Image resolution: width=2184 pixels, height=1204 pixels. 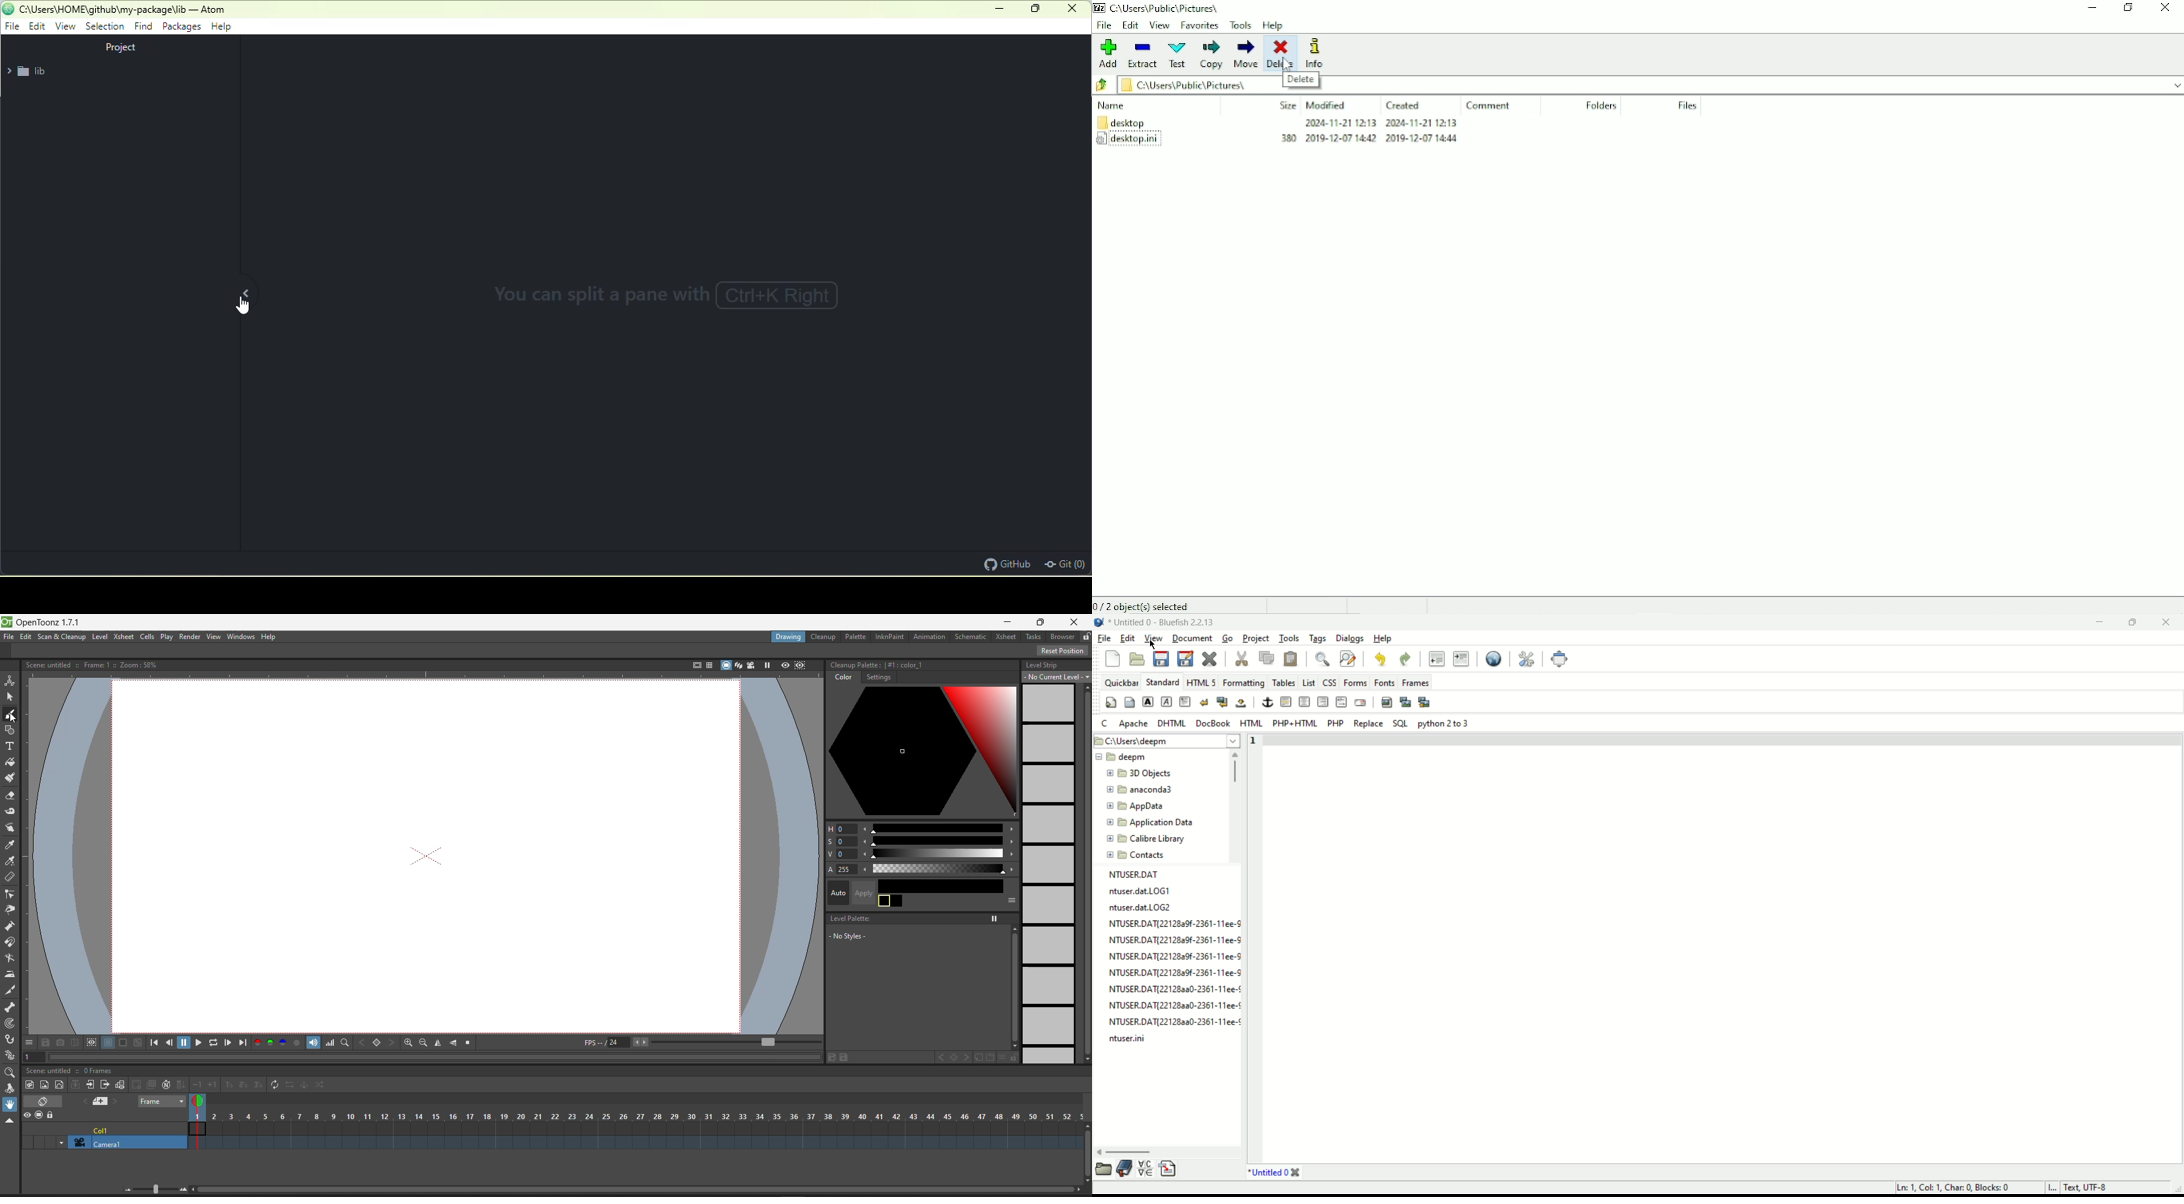 I want to click on minimize, so click(x=1001, y=10).